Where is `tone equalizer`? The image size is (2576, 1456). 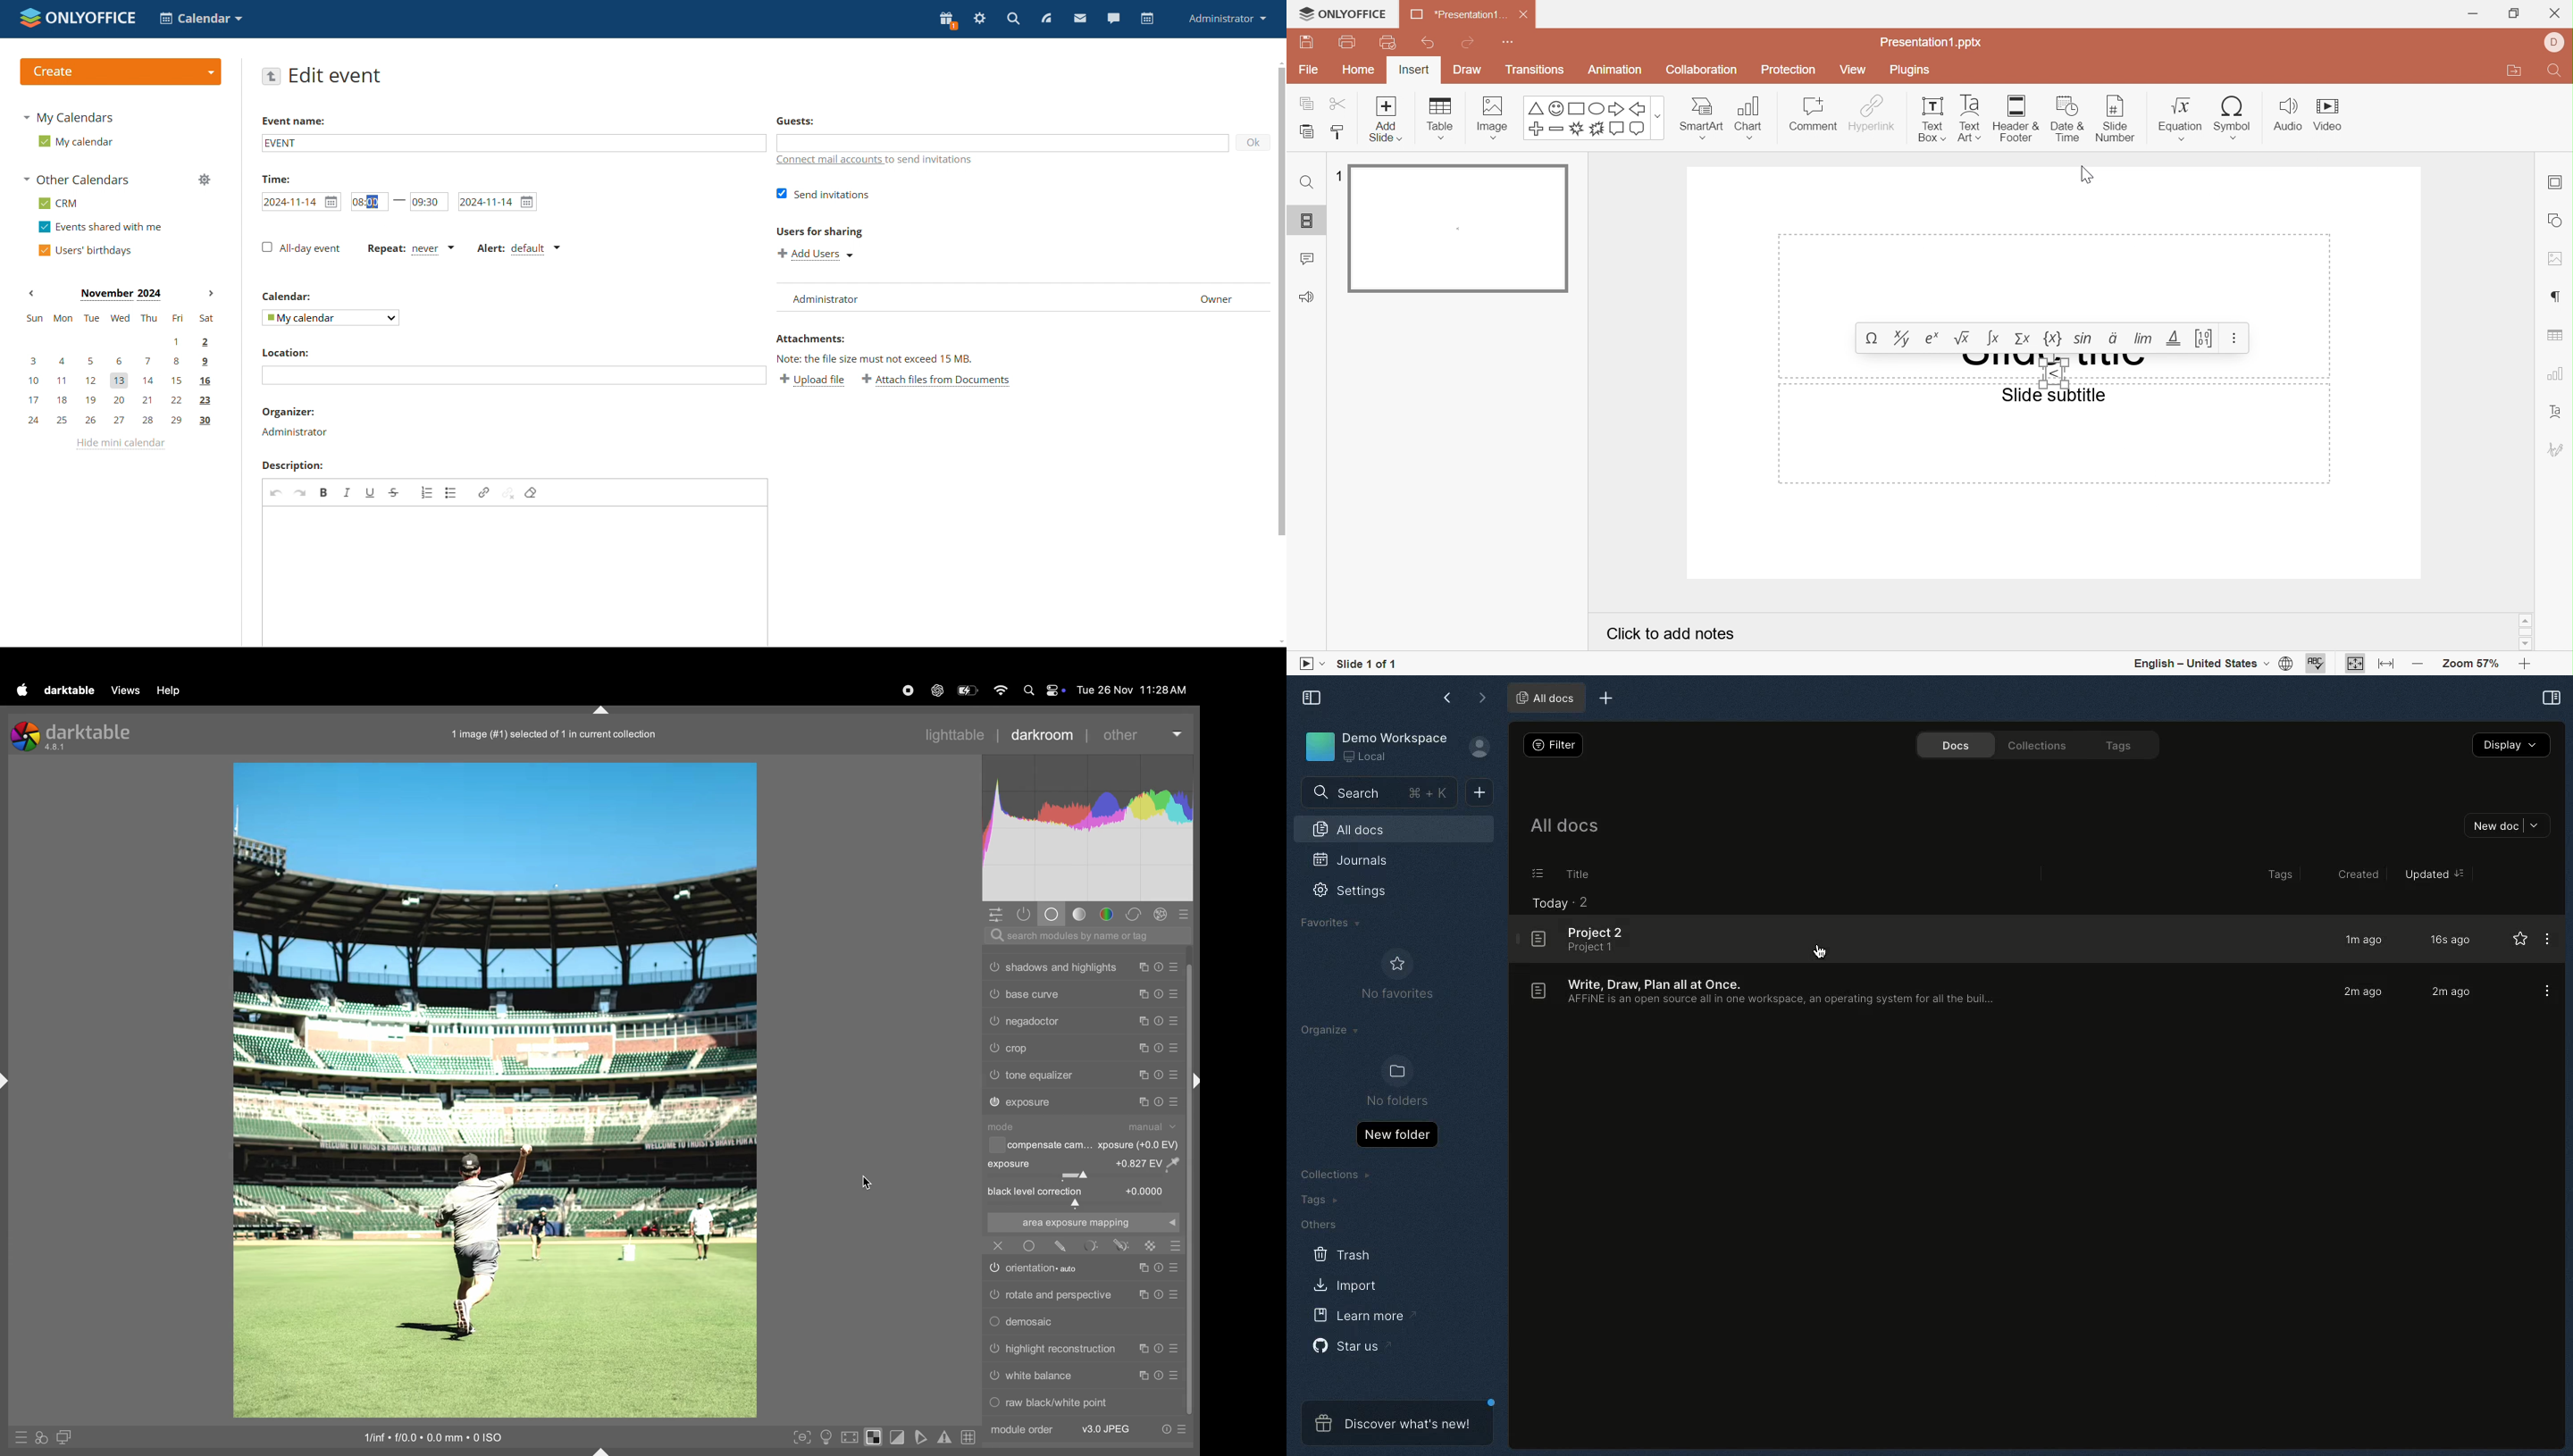
tone equalizer is located at coordinates (1041, 1075).